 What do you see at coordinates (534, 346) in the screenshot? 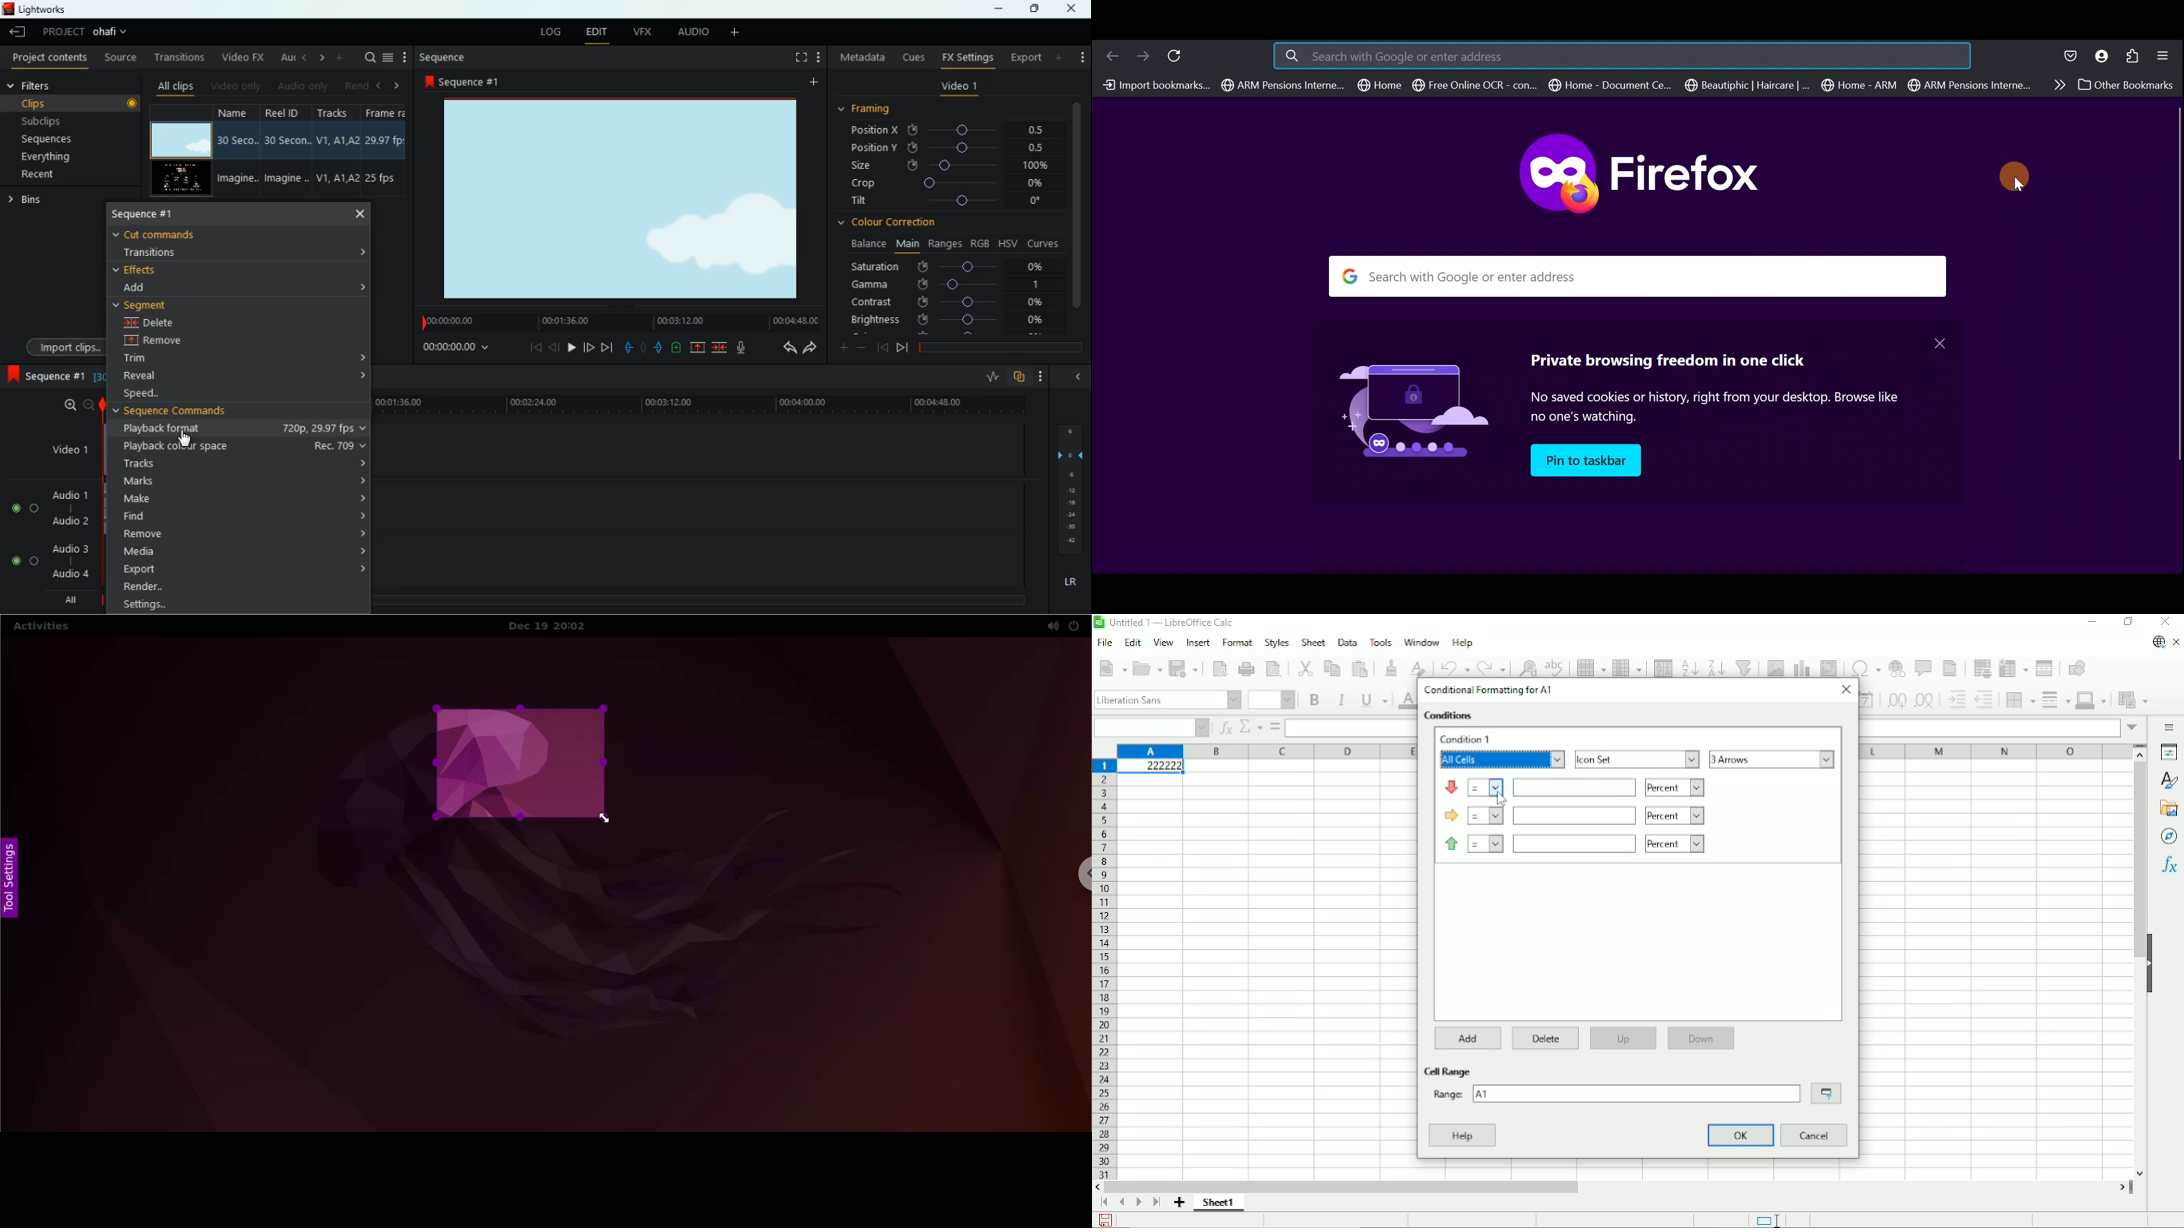
I see `beggining` at bounding box center [534, 346].